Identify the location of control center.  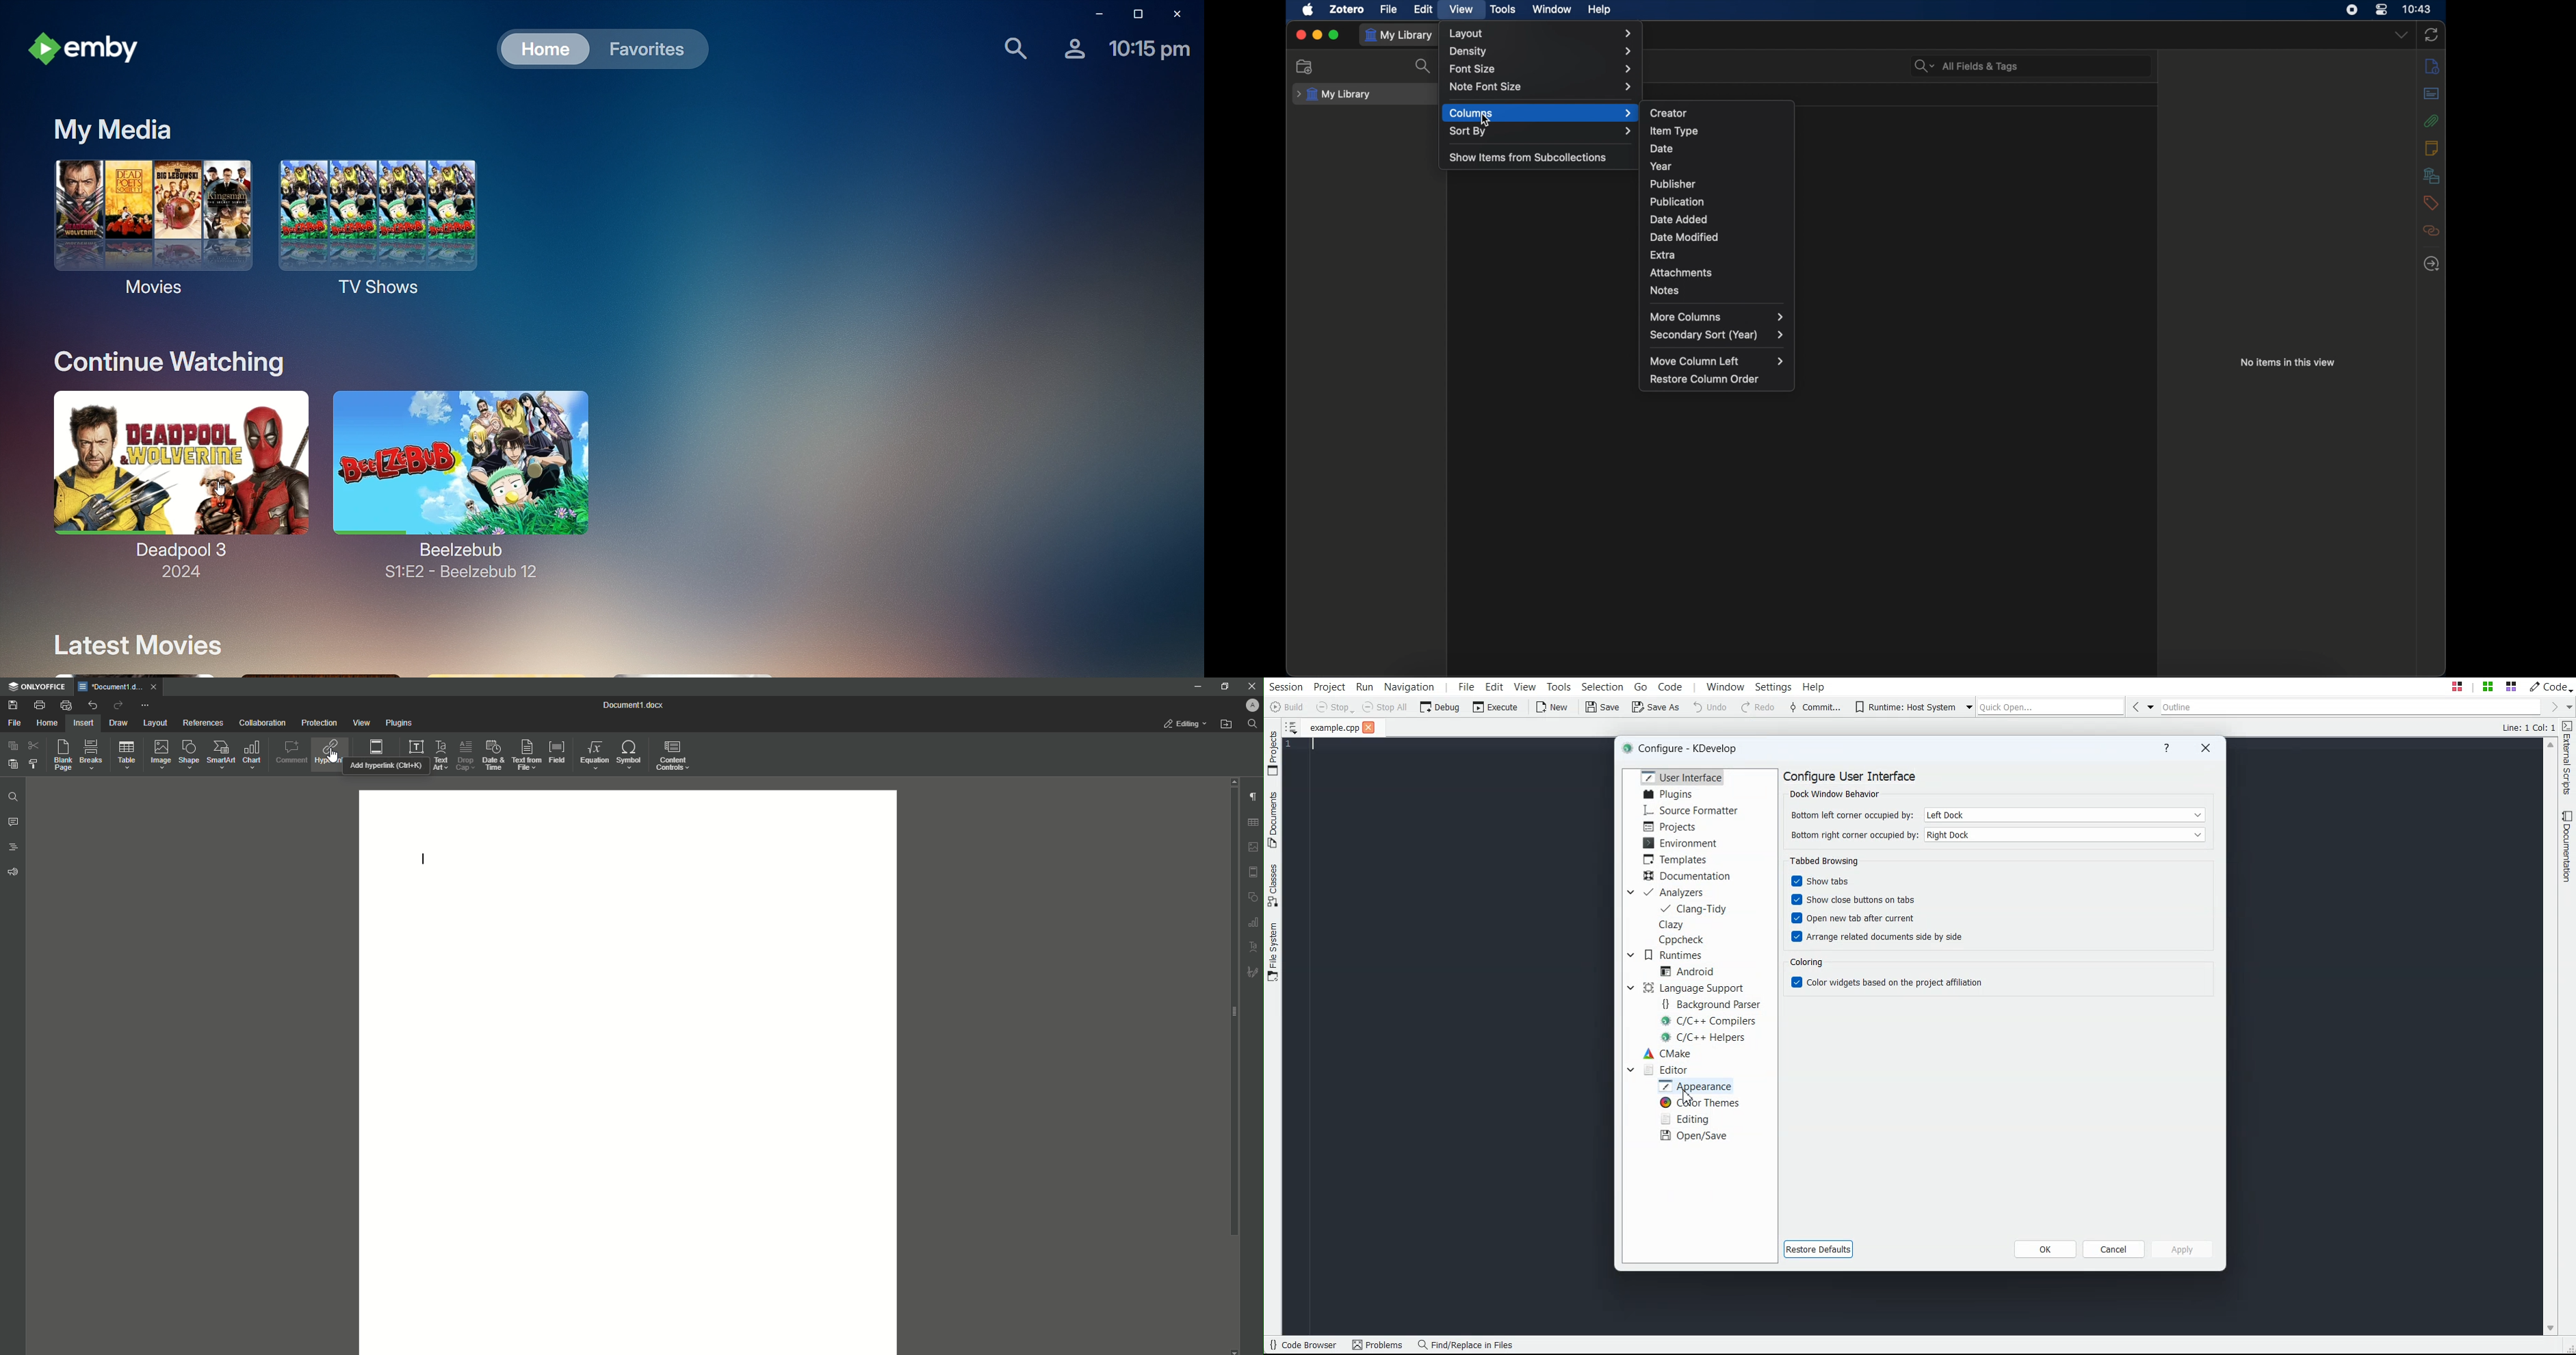
(2381, 10).